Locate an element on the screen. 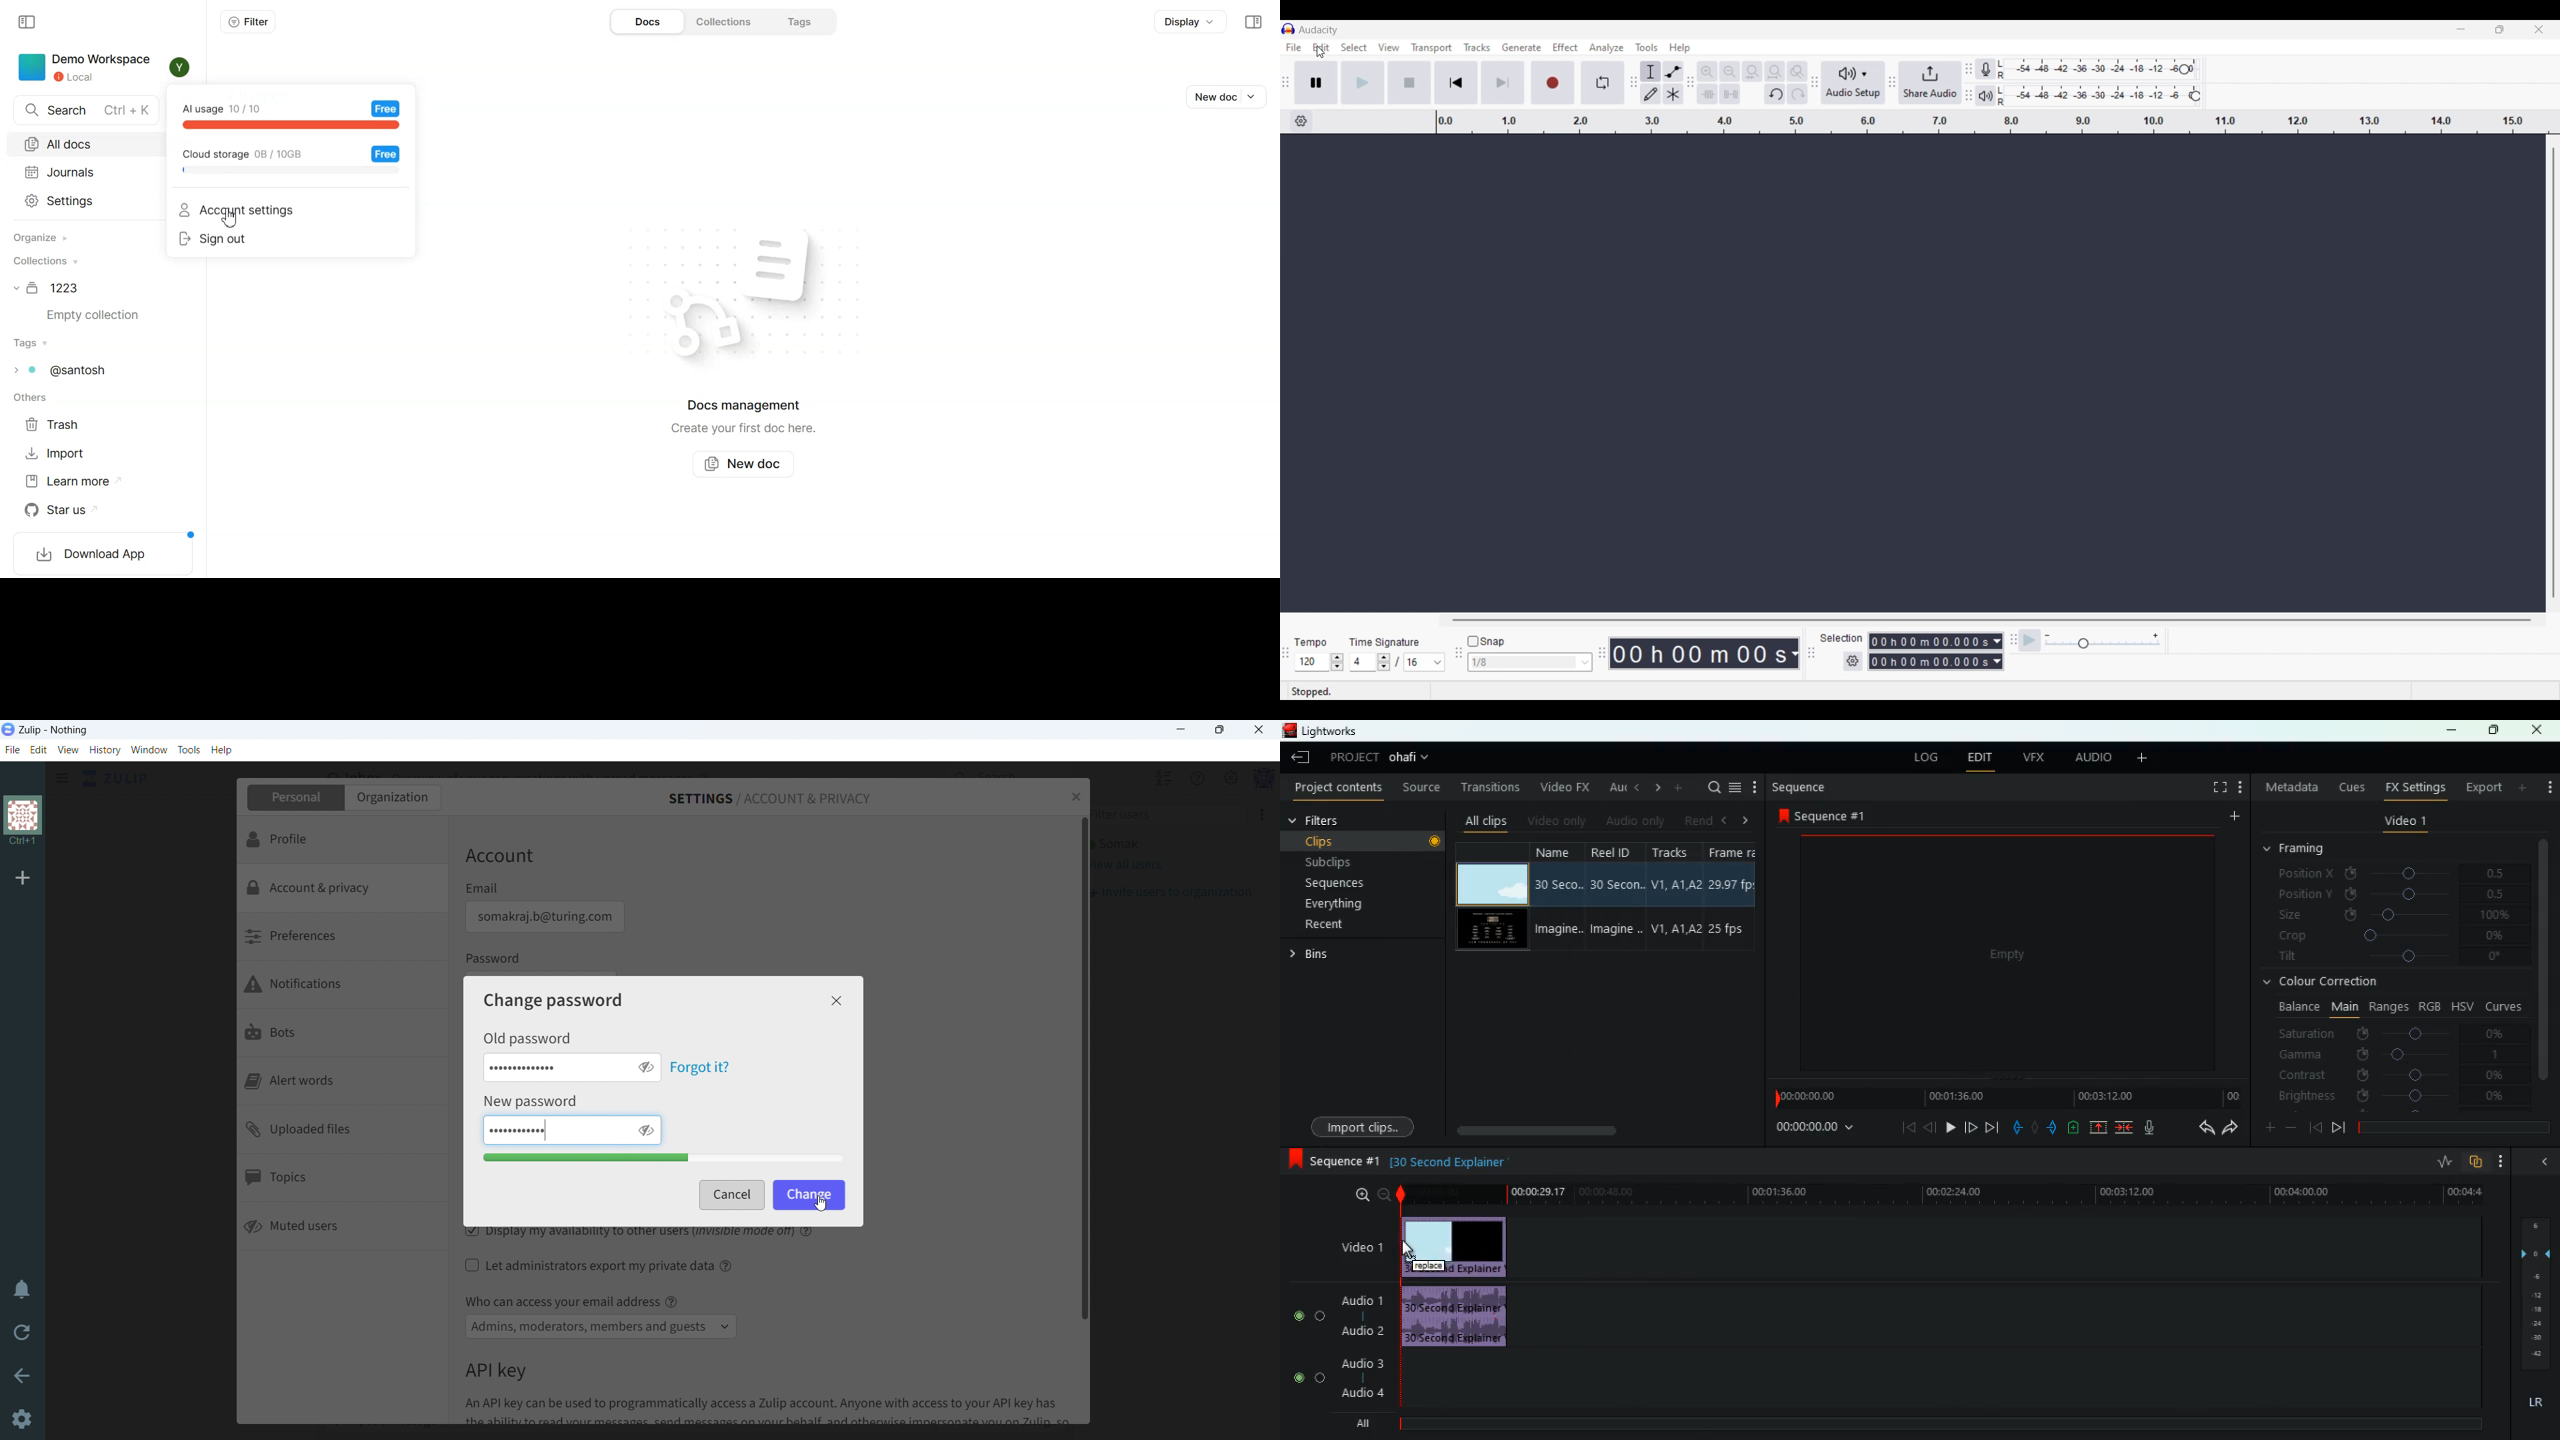 The image size is (2576, 1456). Filter is located at coordinates (248, 22).